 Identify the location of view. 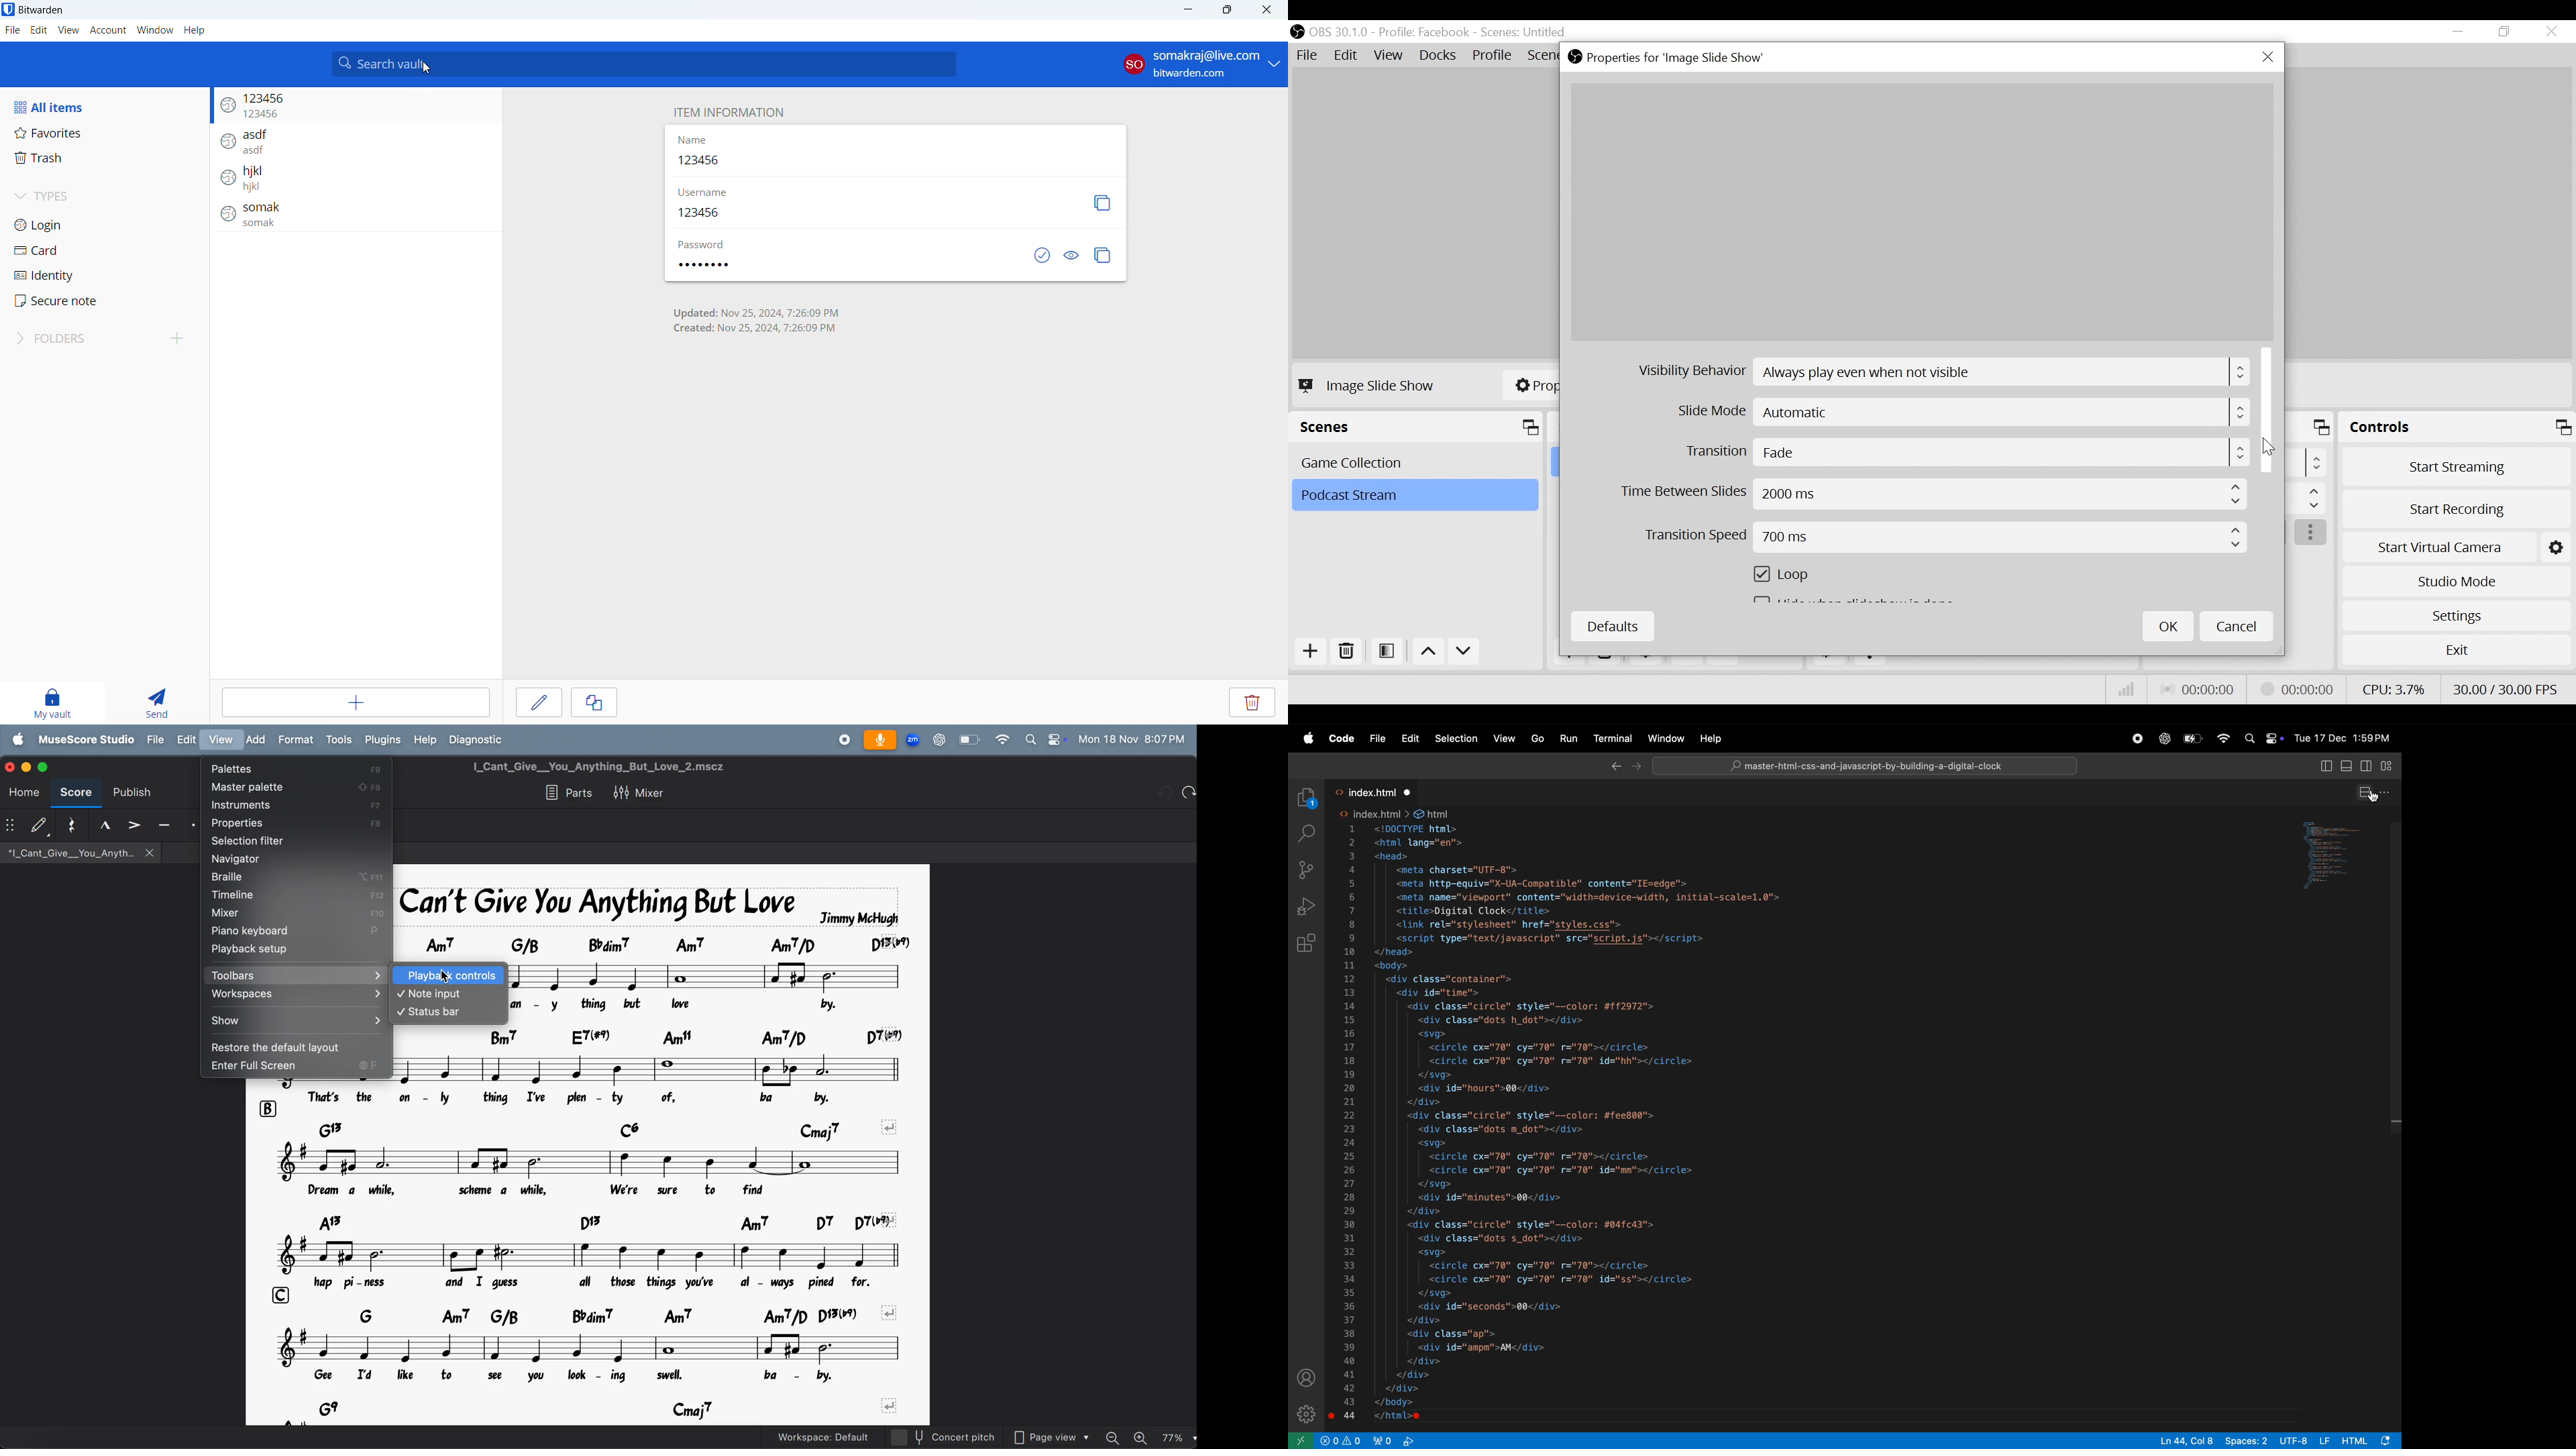
(69, 30).